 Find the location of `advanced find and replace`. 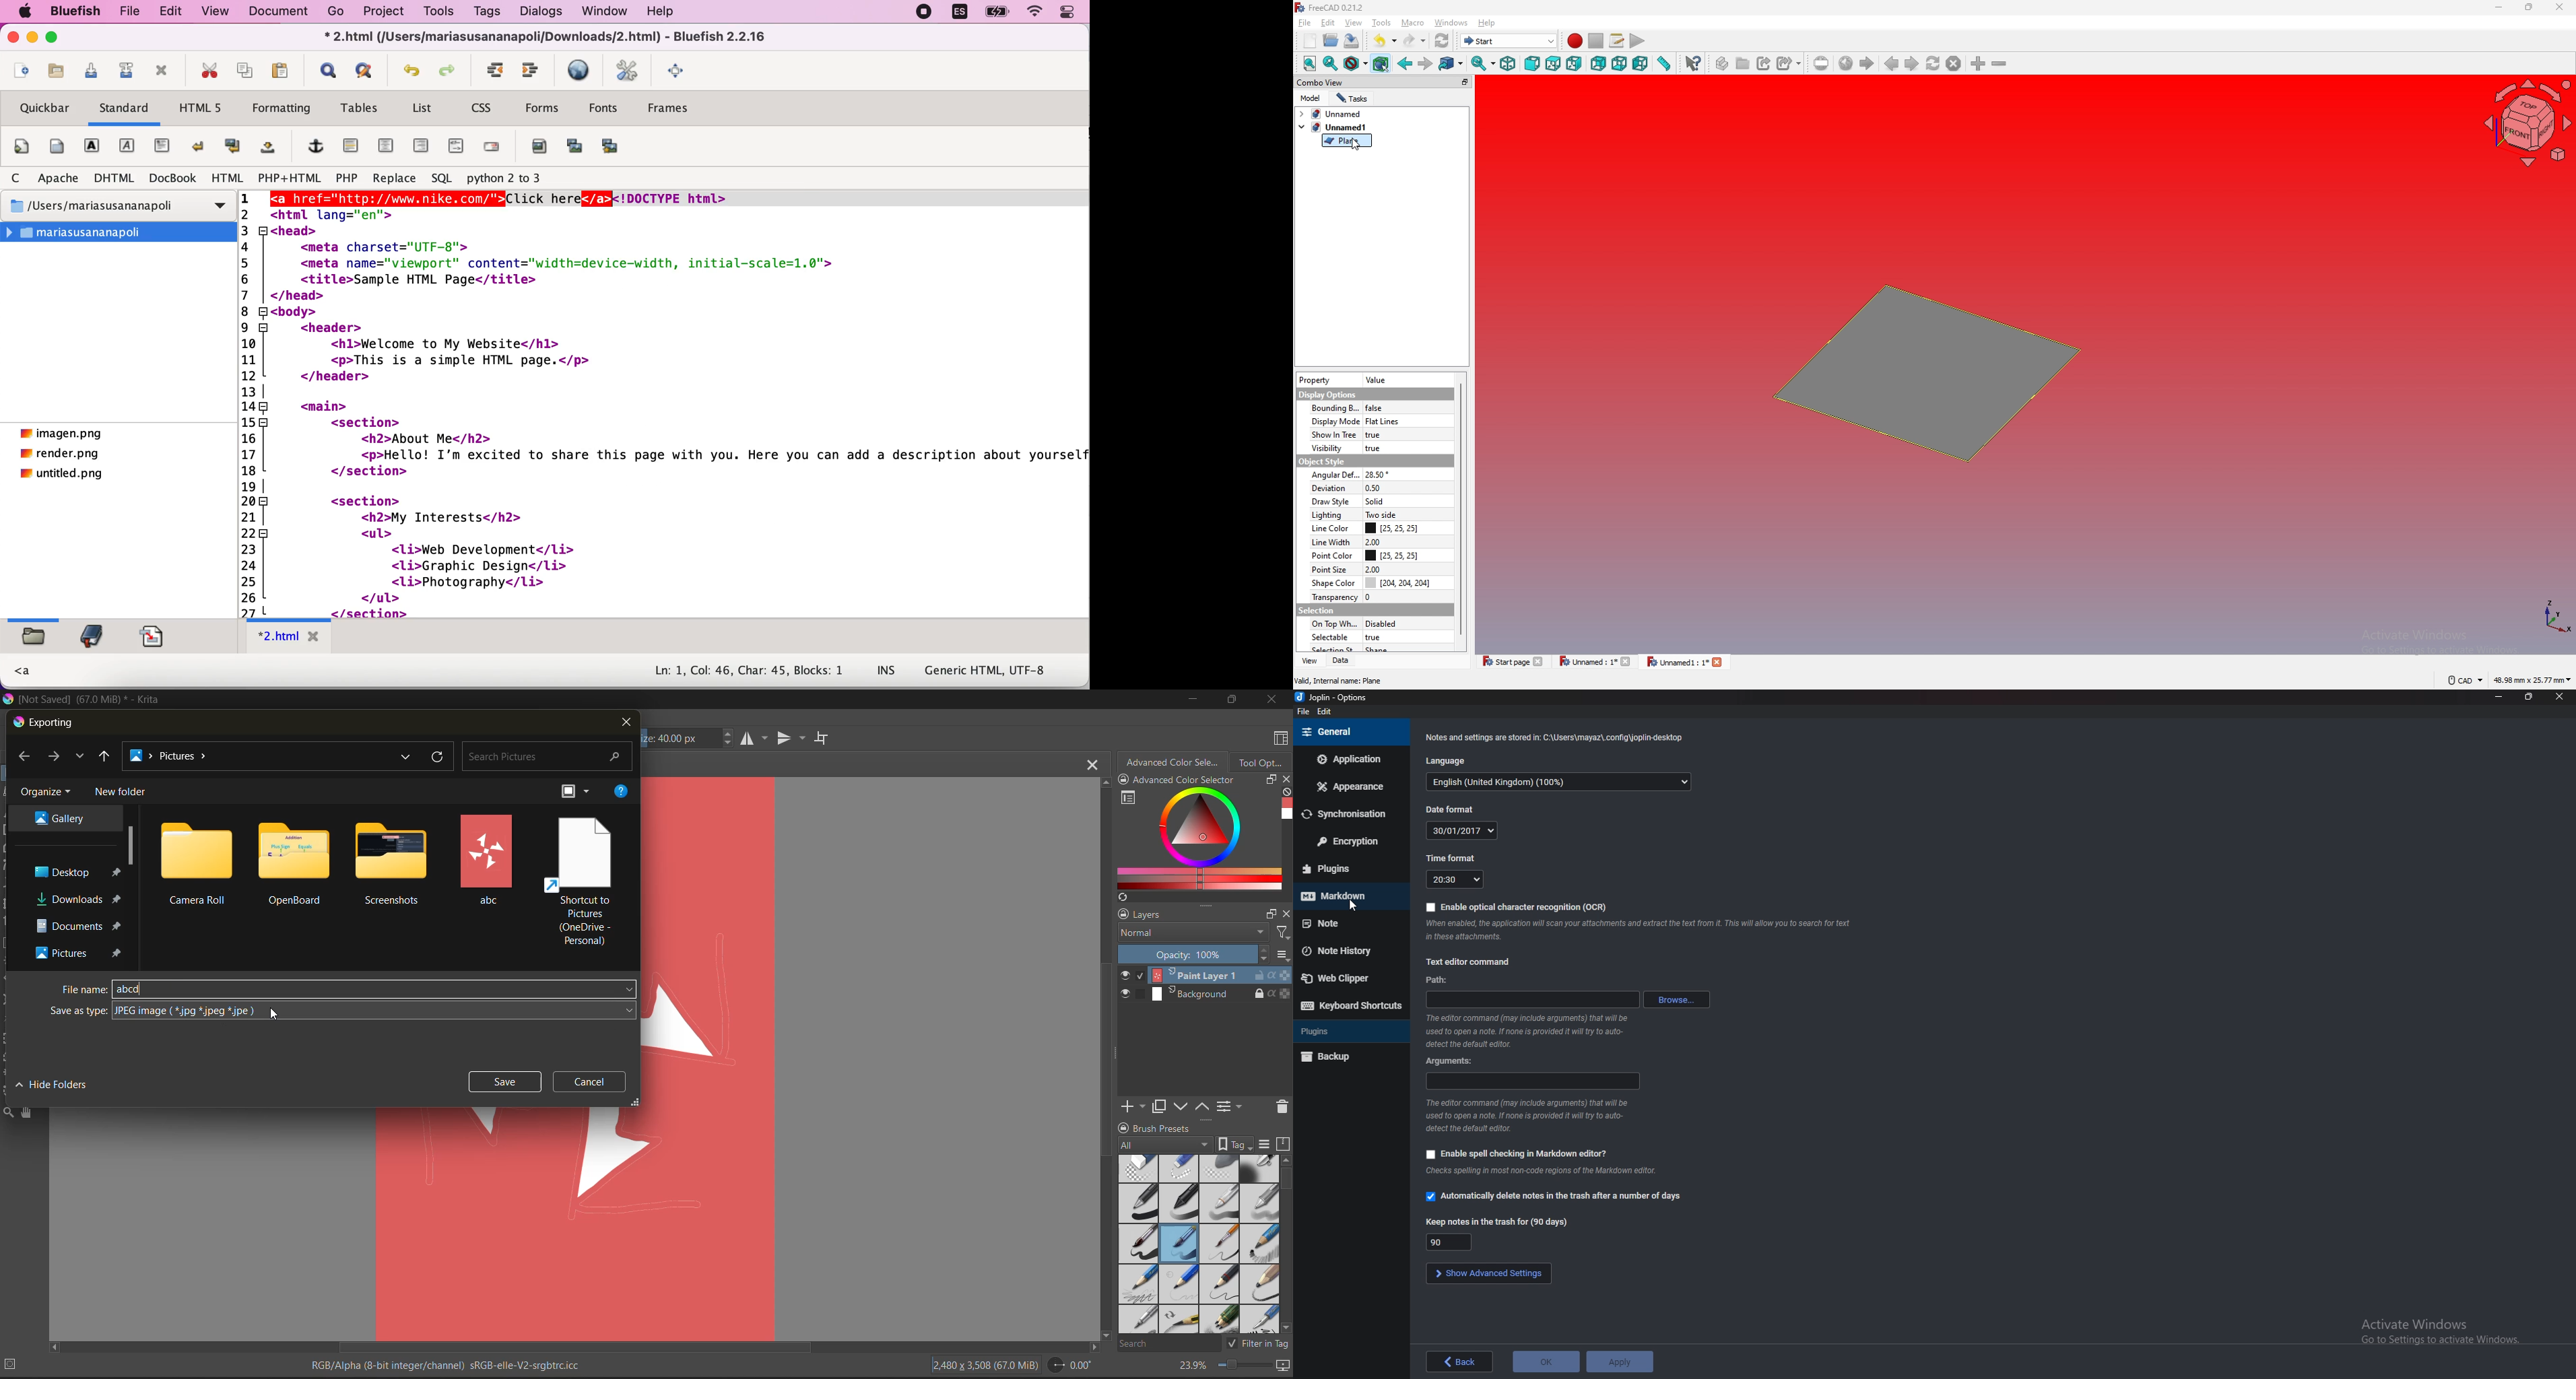

advanced find and replace is located at coordinates (368, 72).